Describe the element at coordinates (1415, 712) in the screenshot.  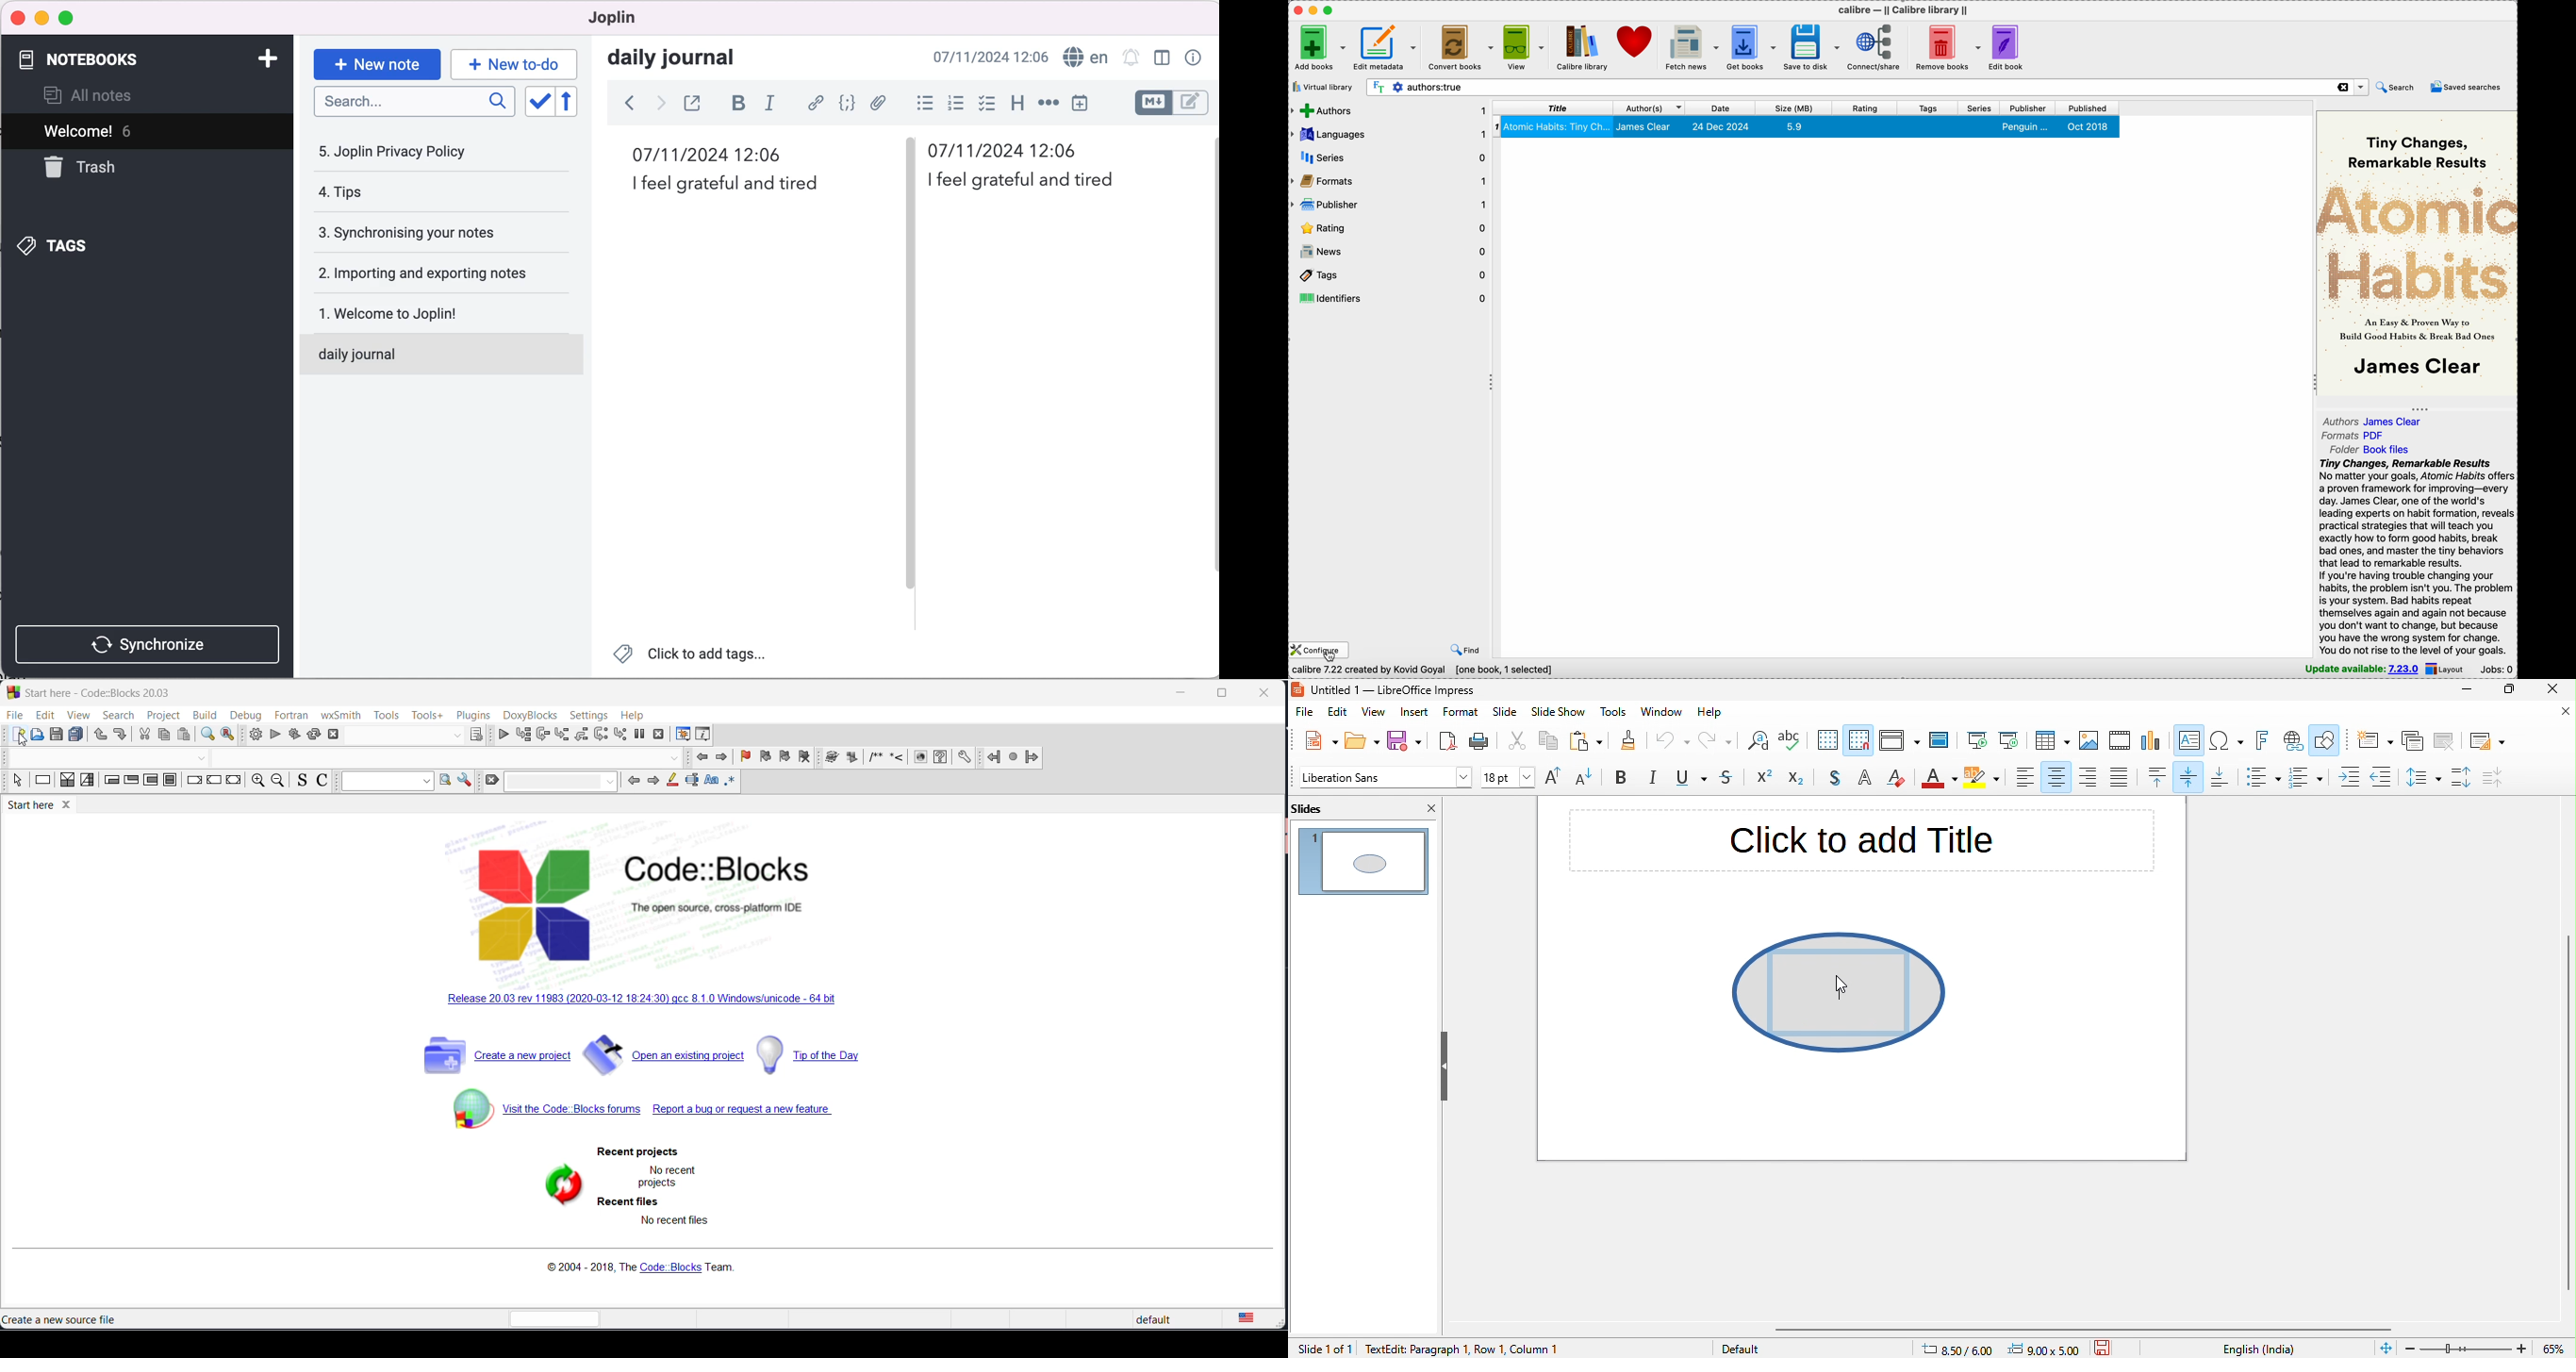
I see `insert ` at that location.